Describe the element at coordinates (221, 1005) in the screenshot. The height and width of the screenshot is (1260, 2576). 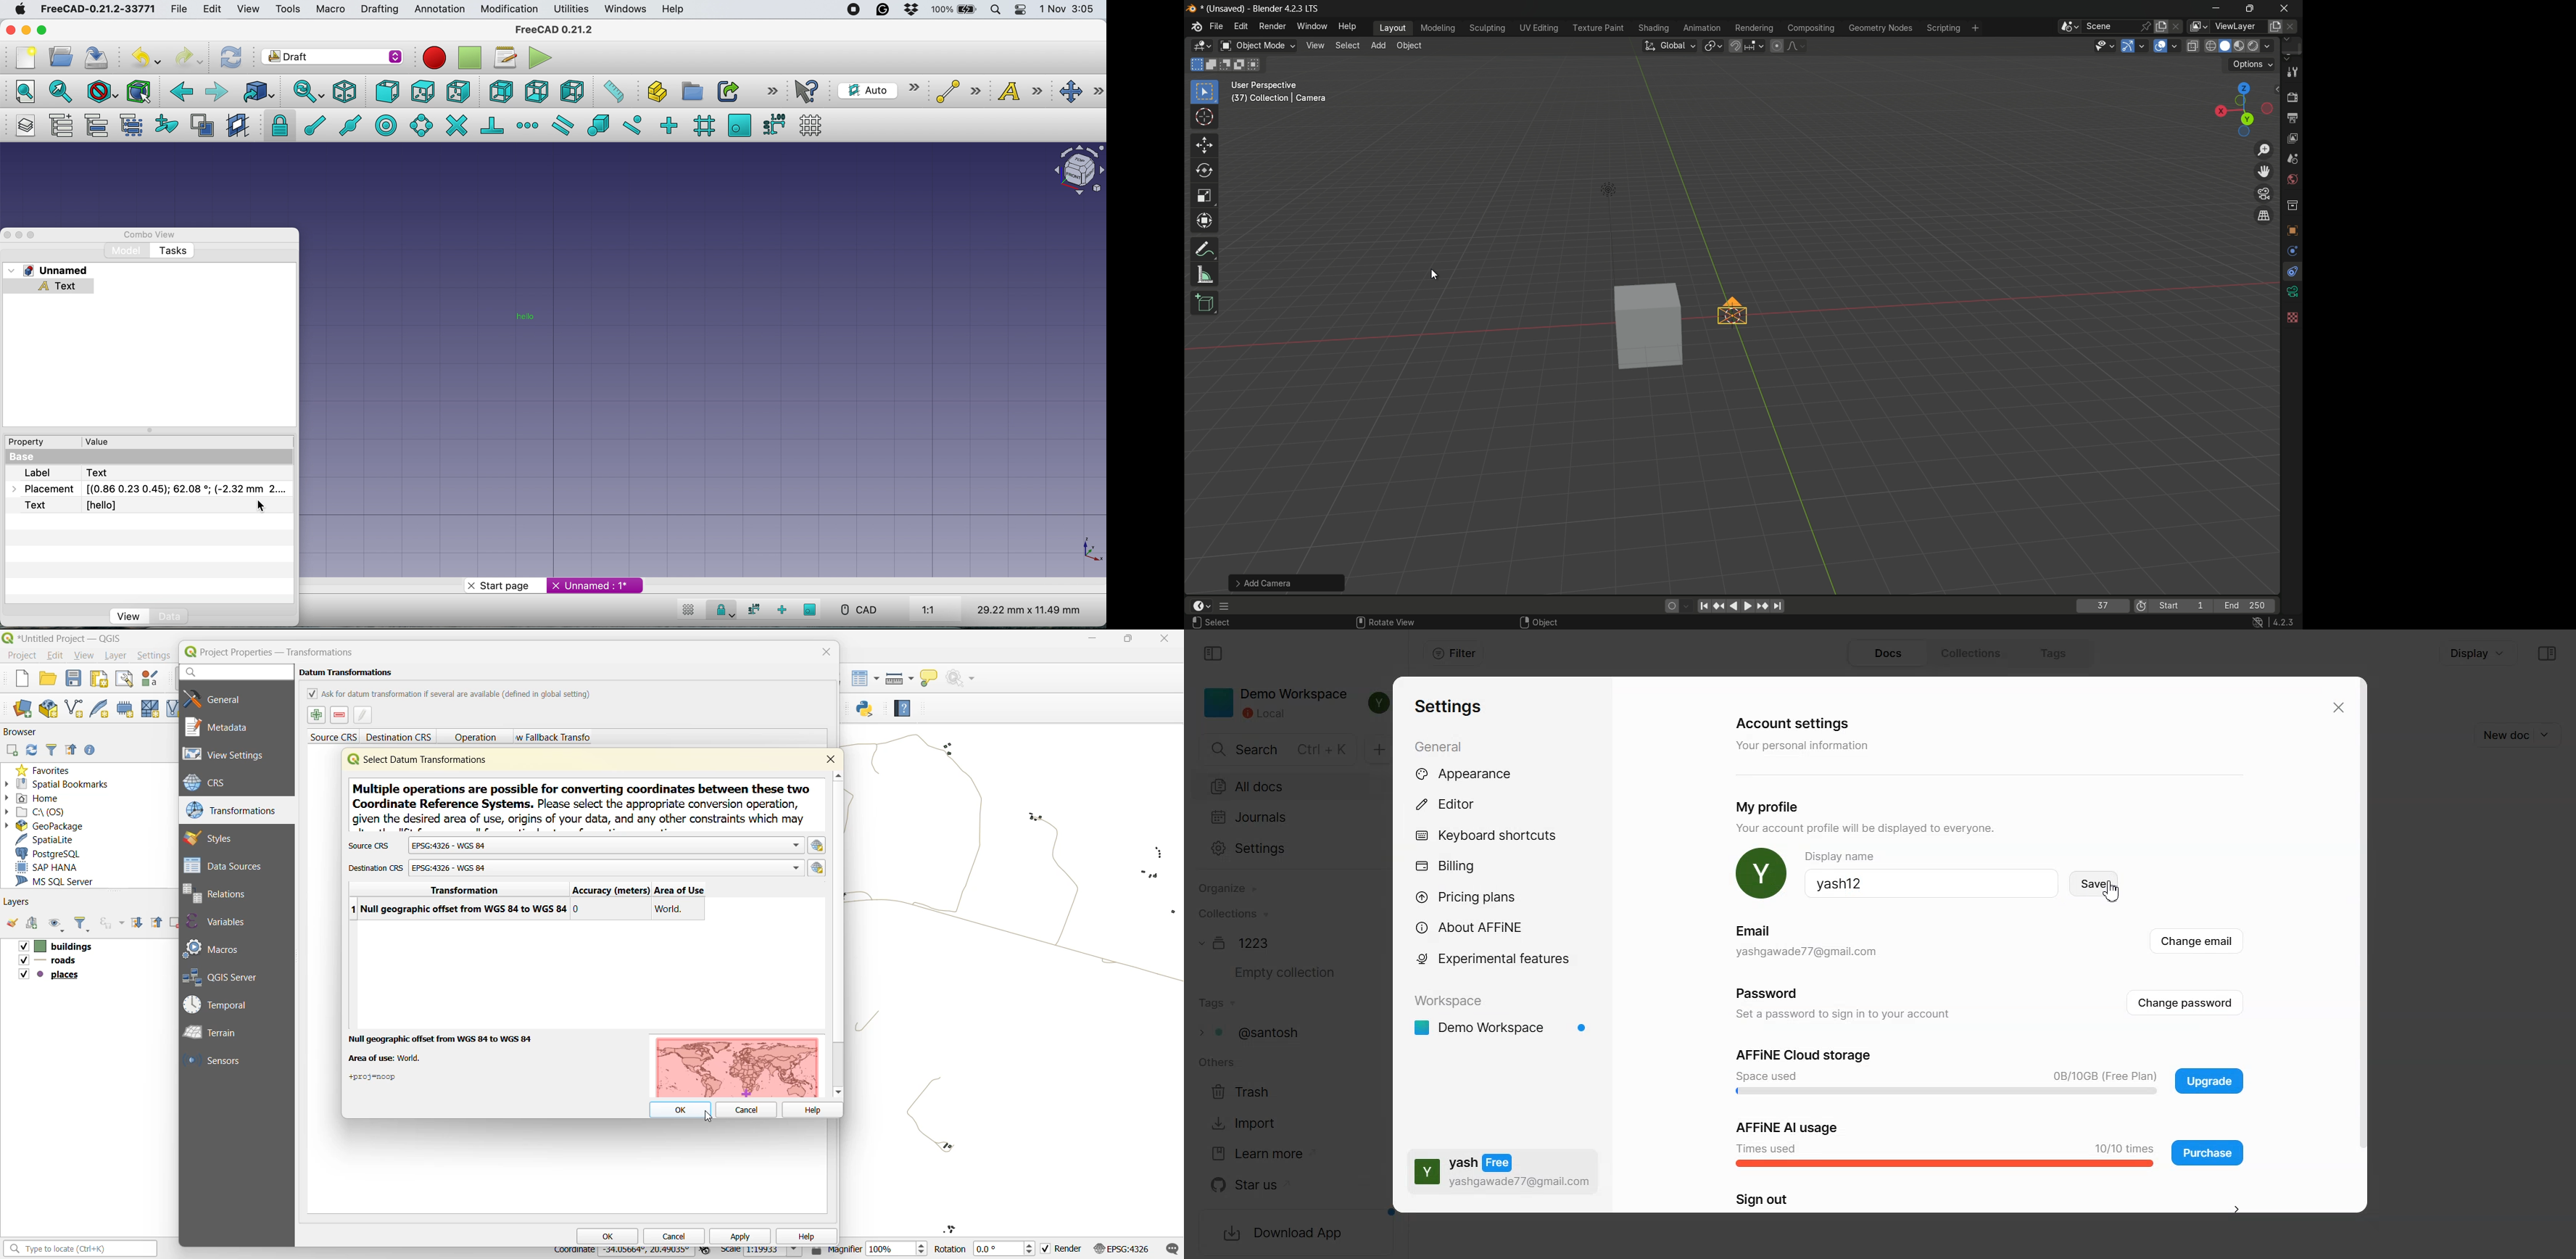
I see `temporal` at that location.